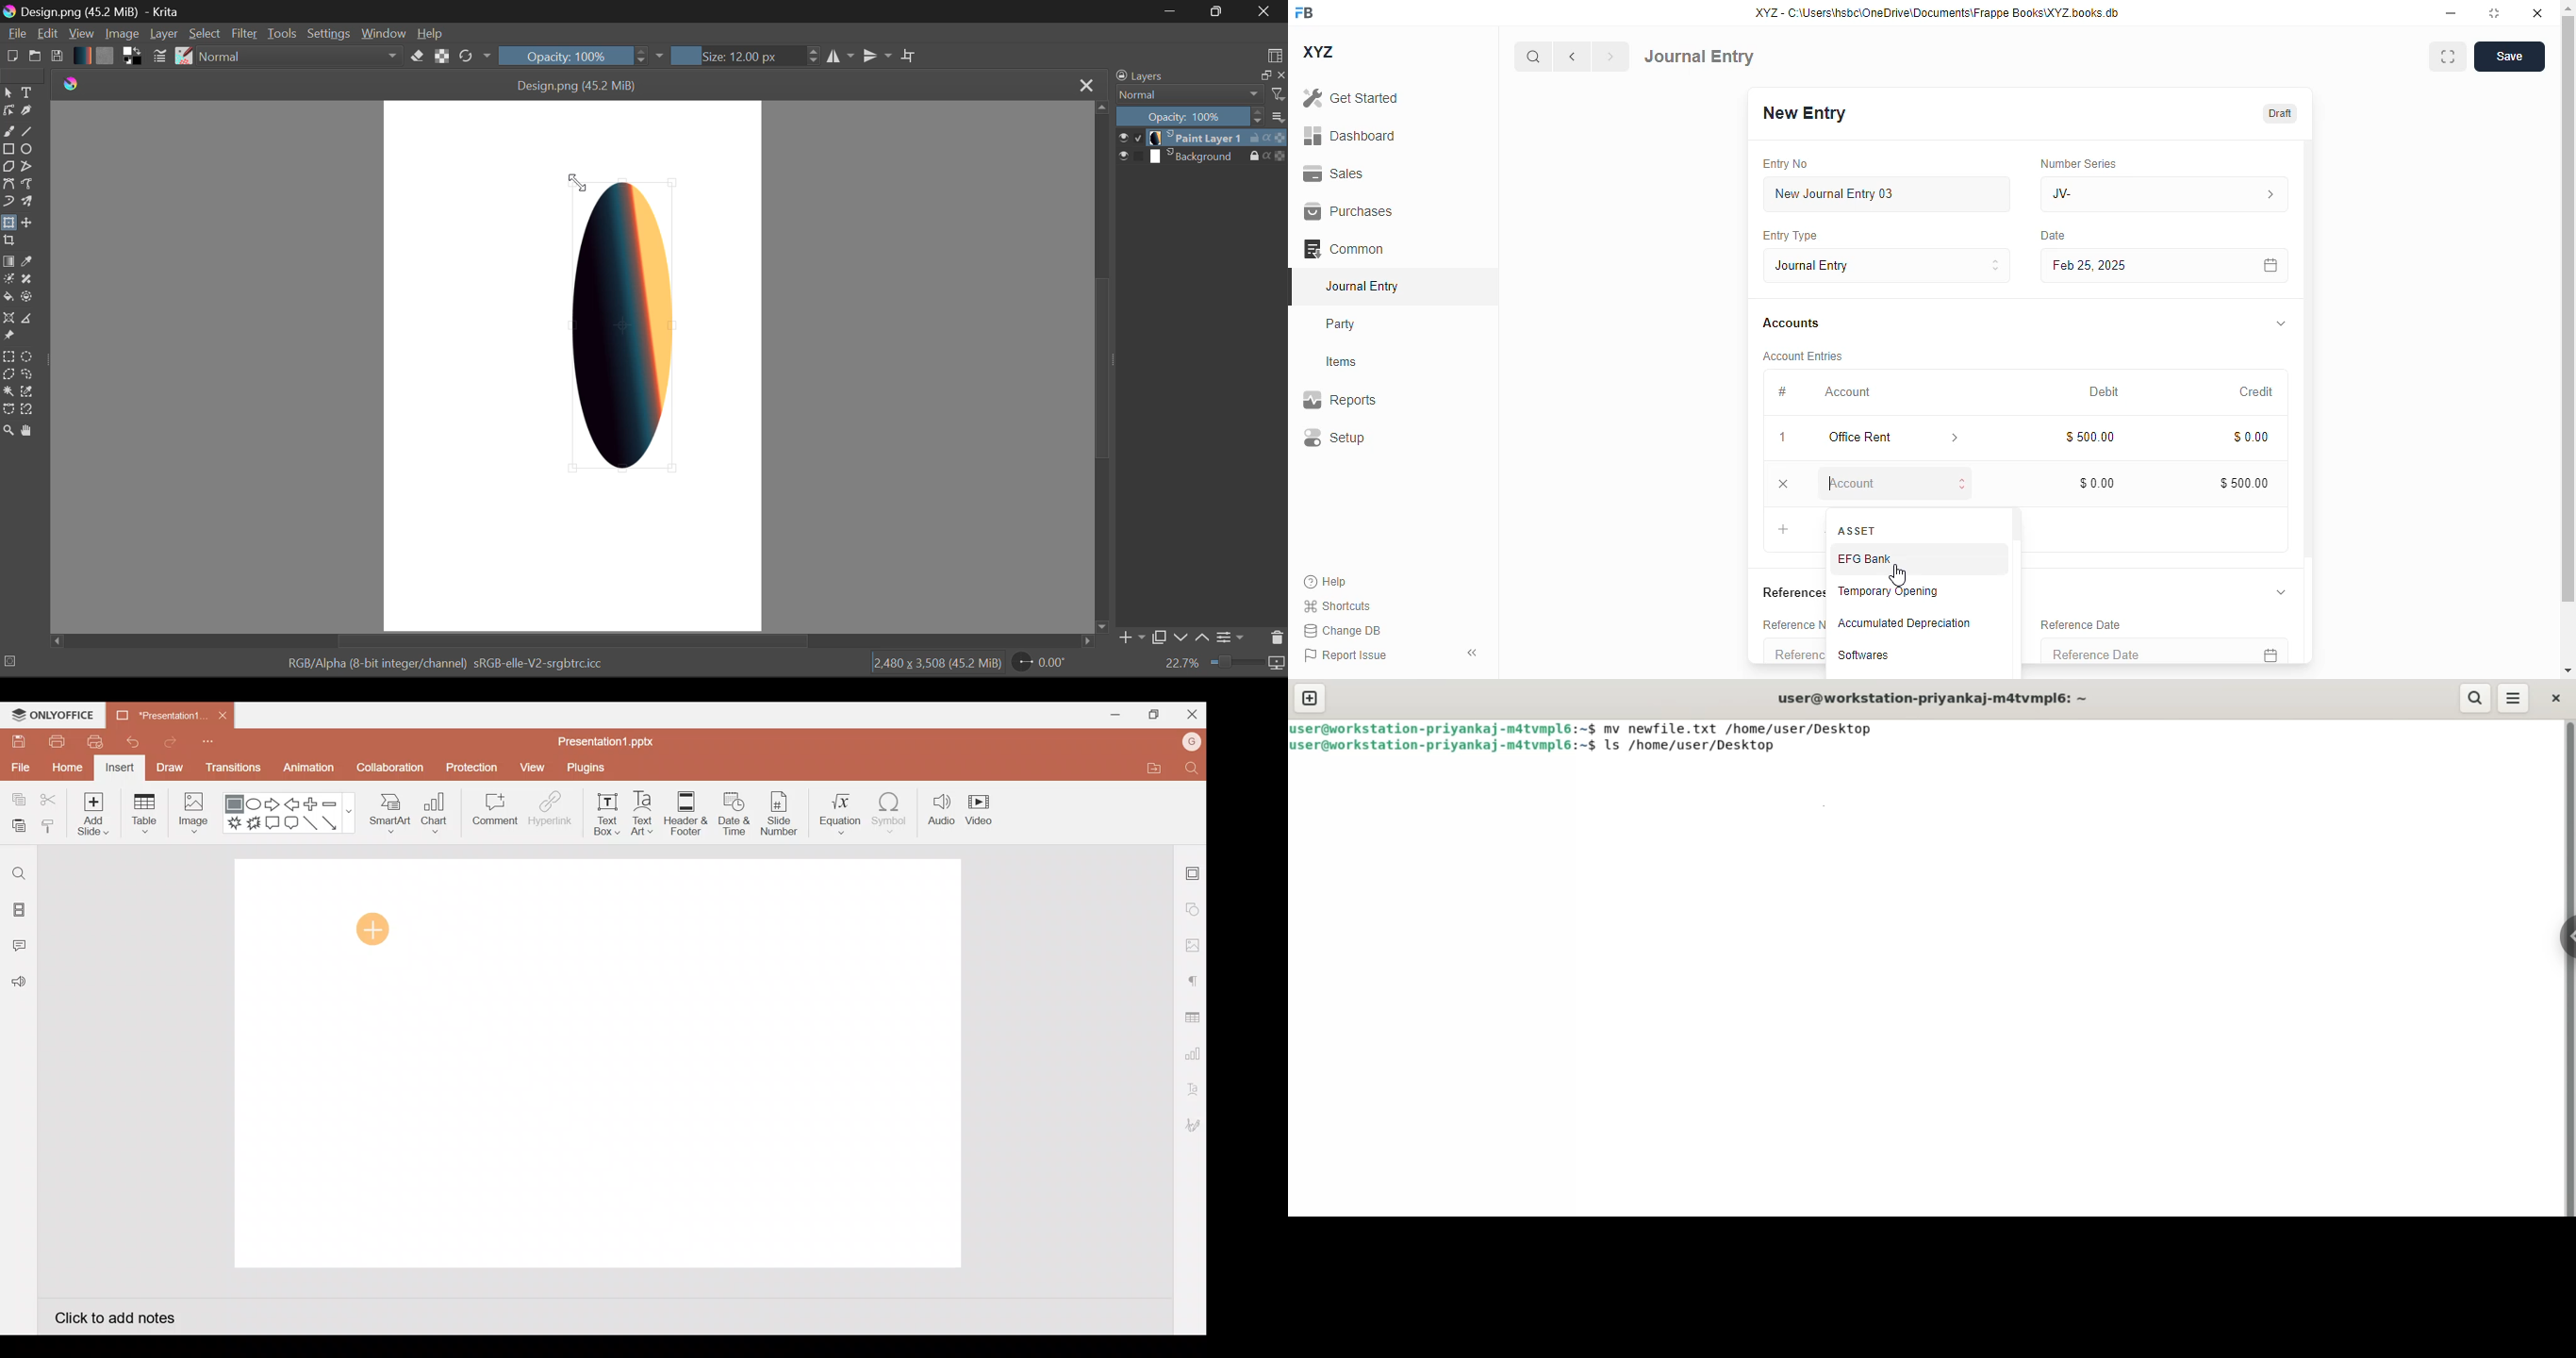 This screenshot has height=1372, width=2576. I want to click on sales, so click(1336, 174).